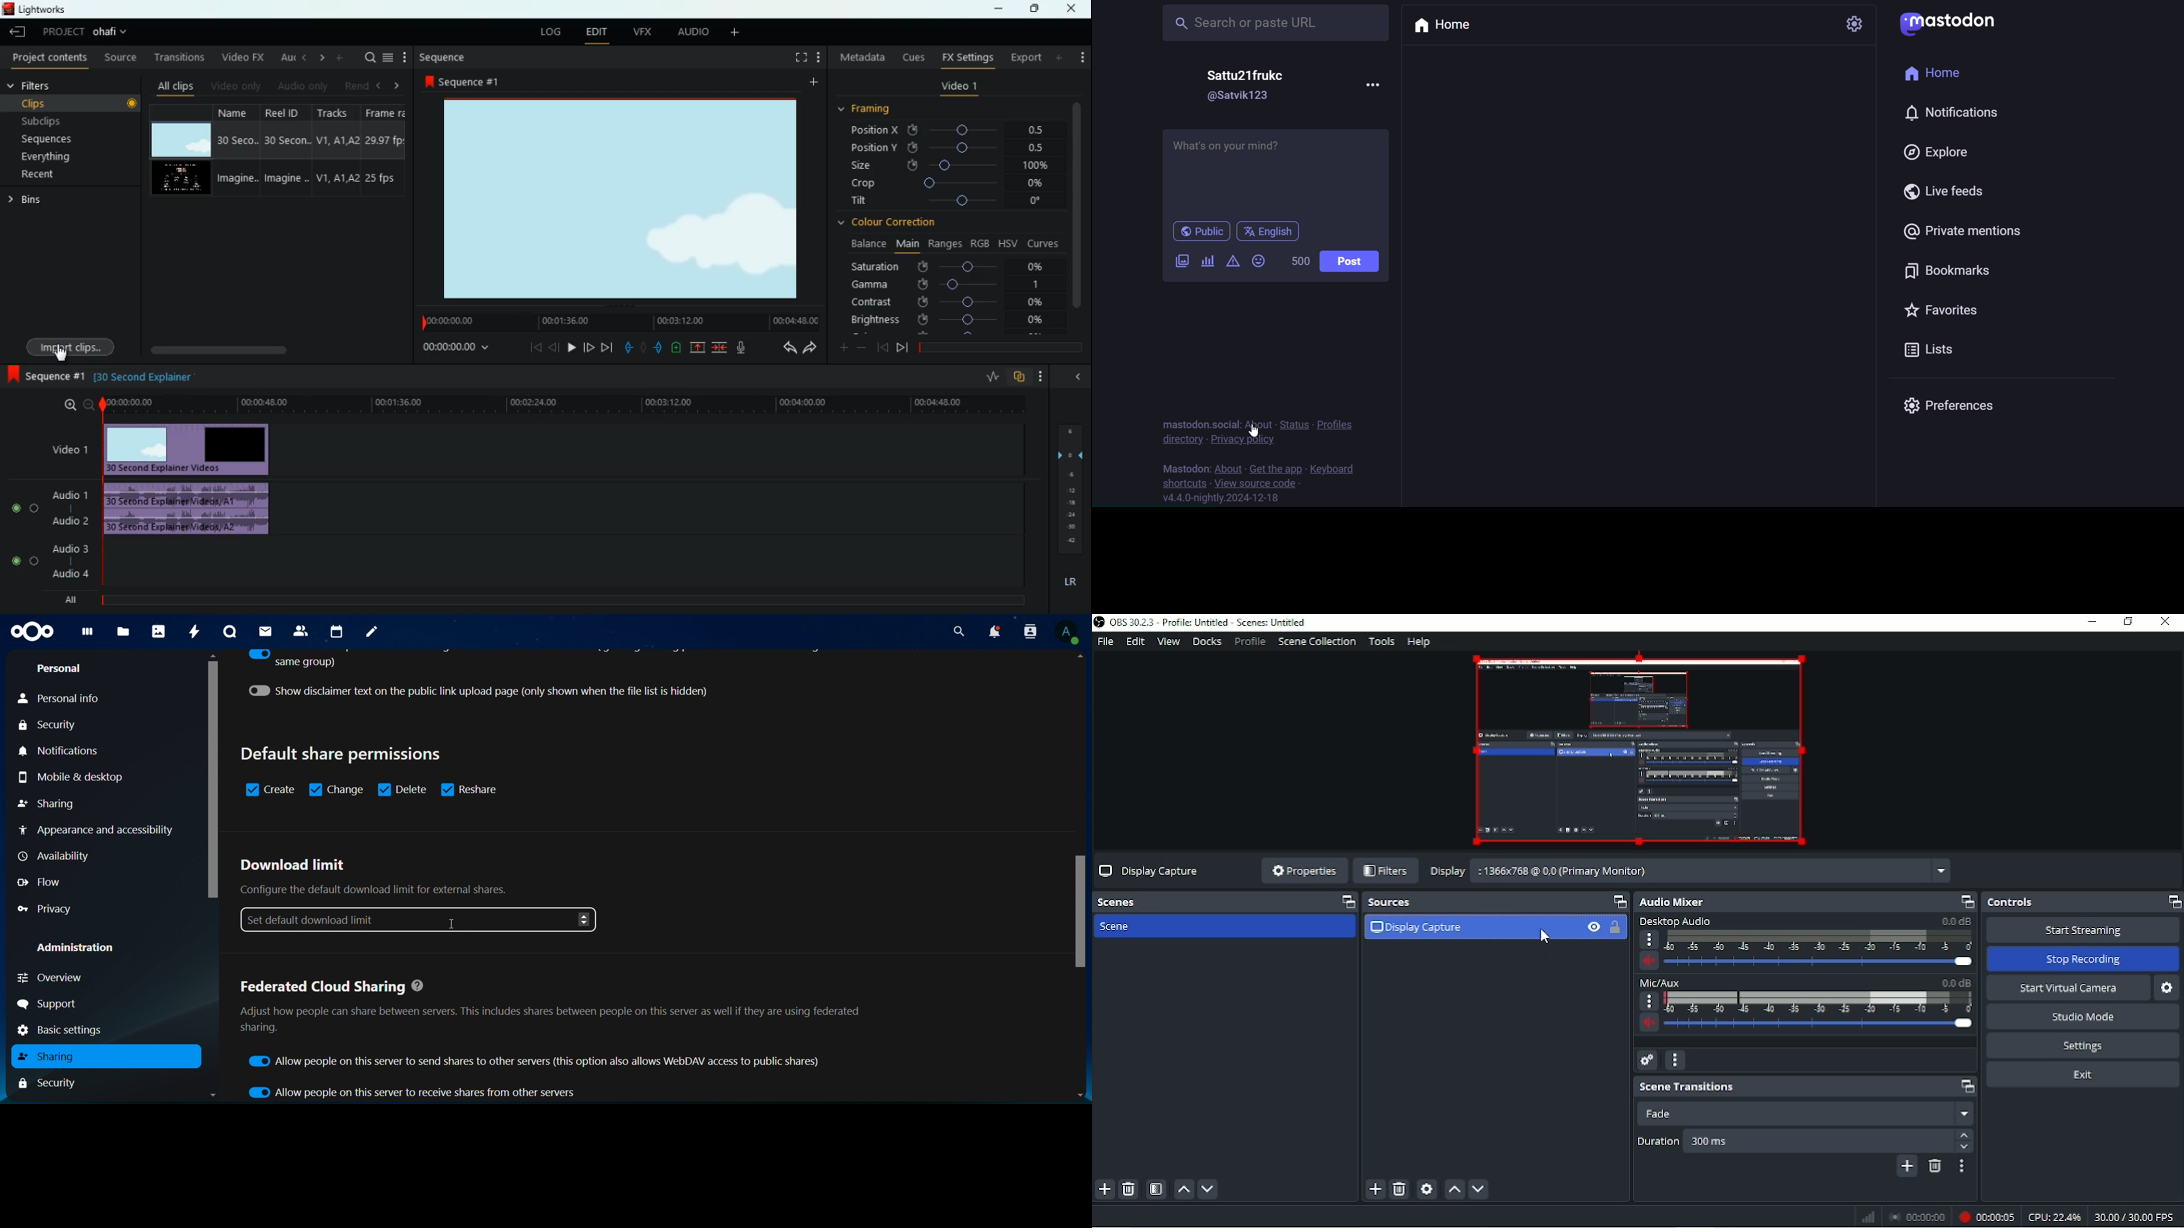  Describe the element at coordinates (1253, 431) in the screenshot. I see `pointer` at that location.